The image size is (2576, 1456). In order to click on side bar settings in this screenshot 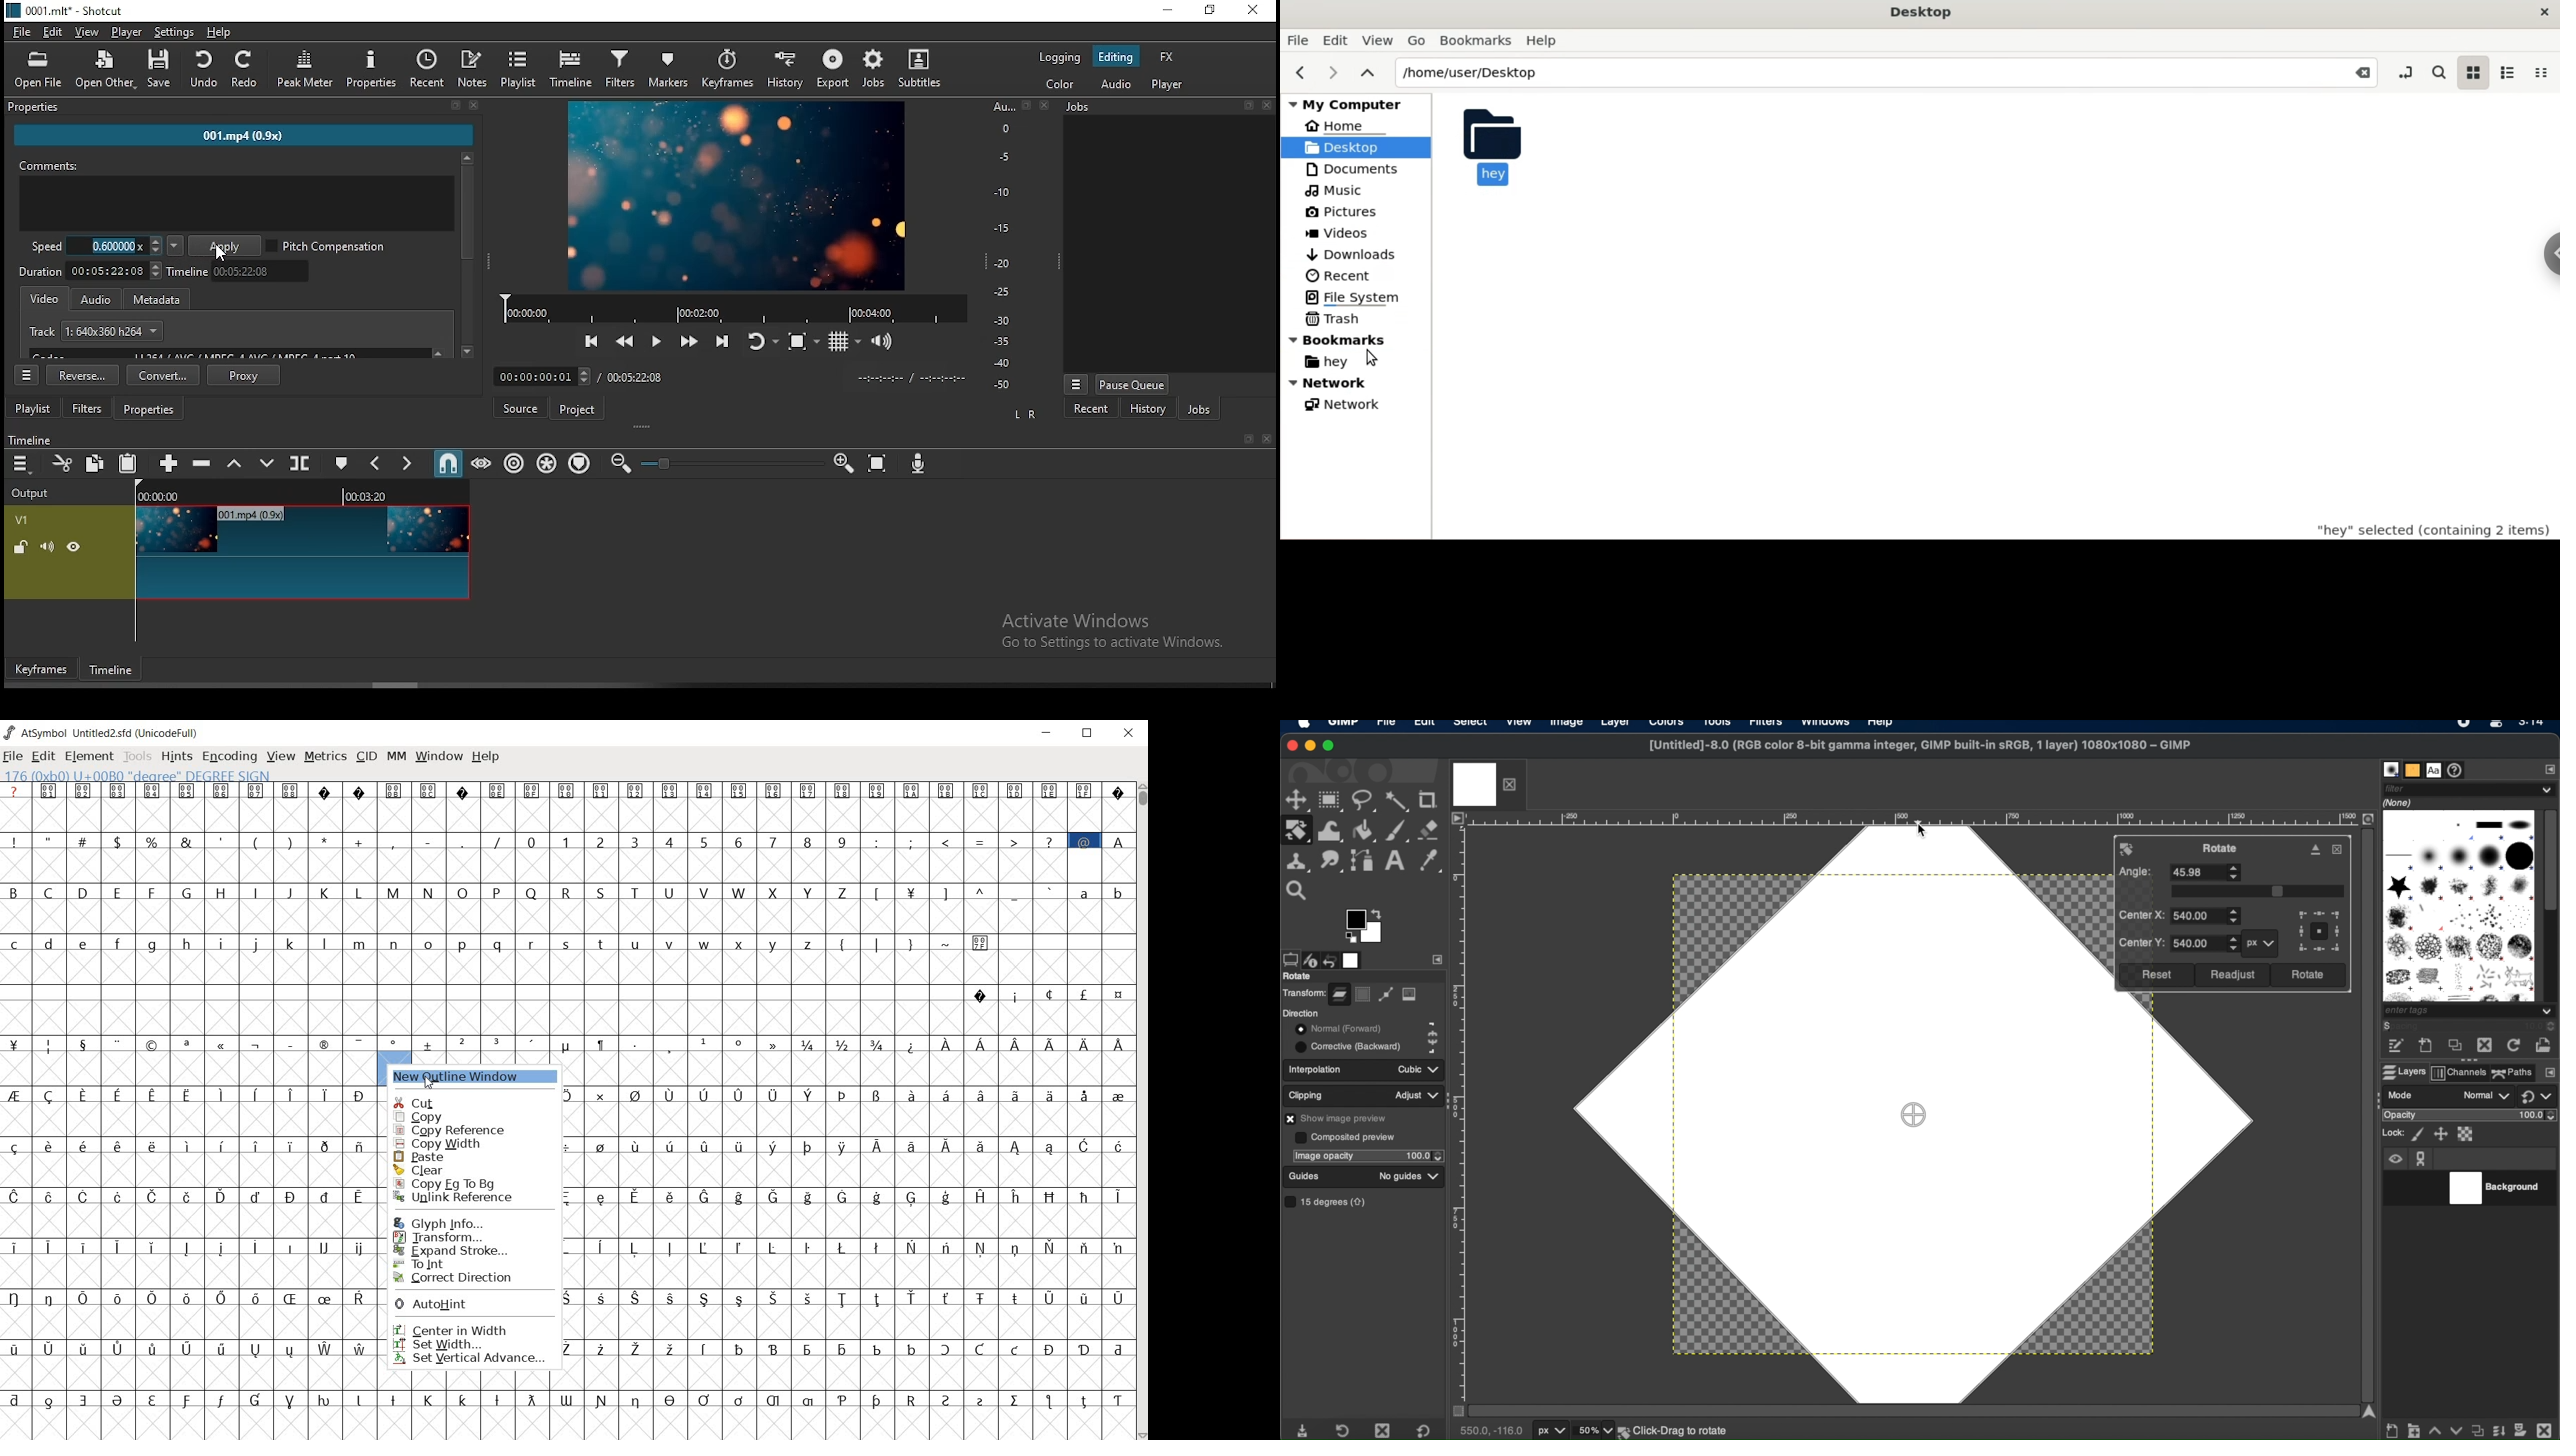, I will do `click(1438, 959)`.